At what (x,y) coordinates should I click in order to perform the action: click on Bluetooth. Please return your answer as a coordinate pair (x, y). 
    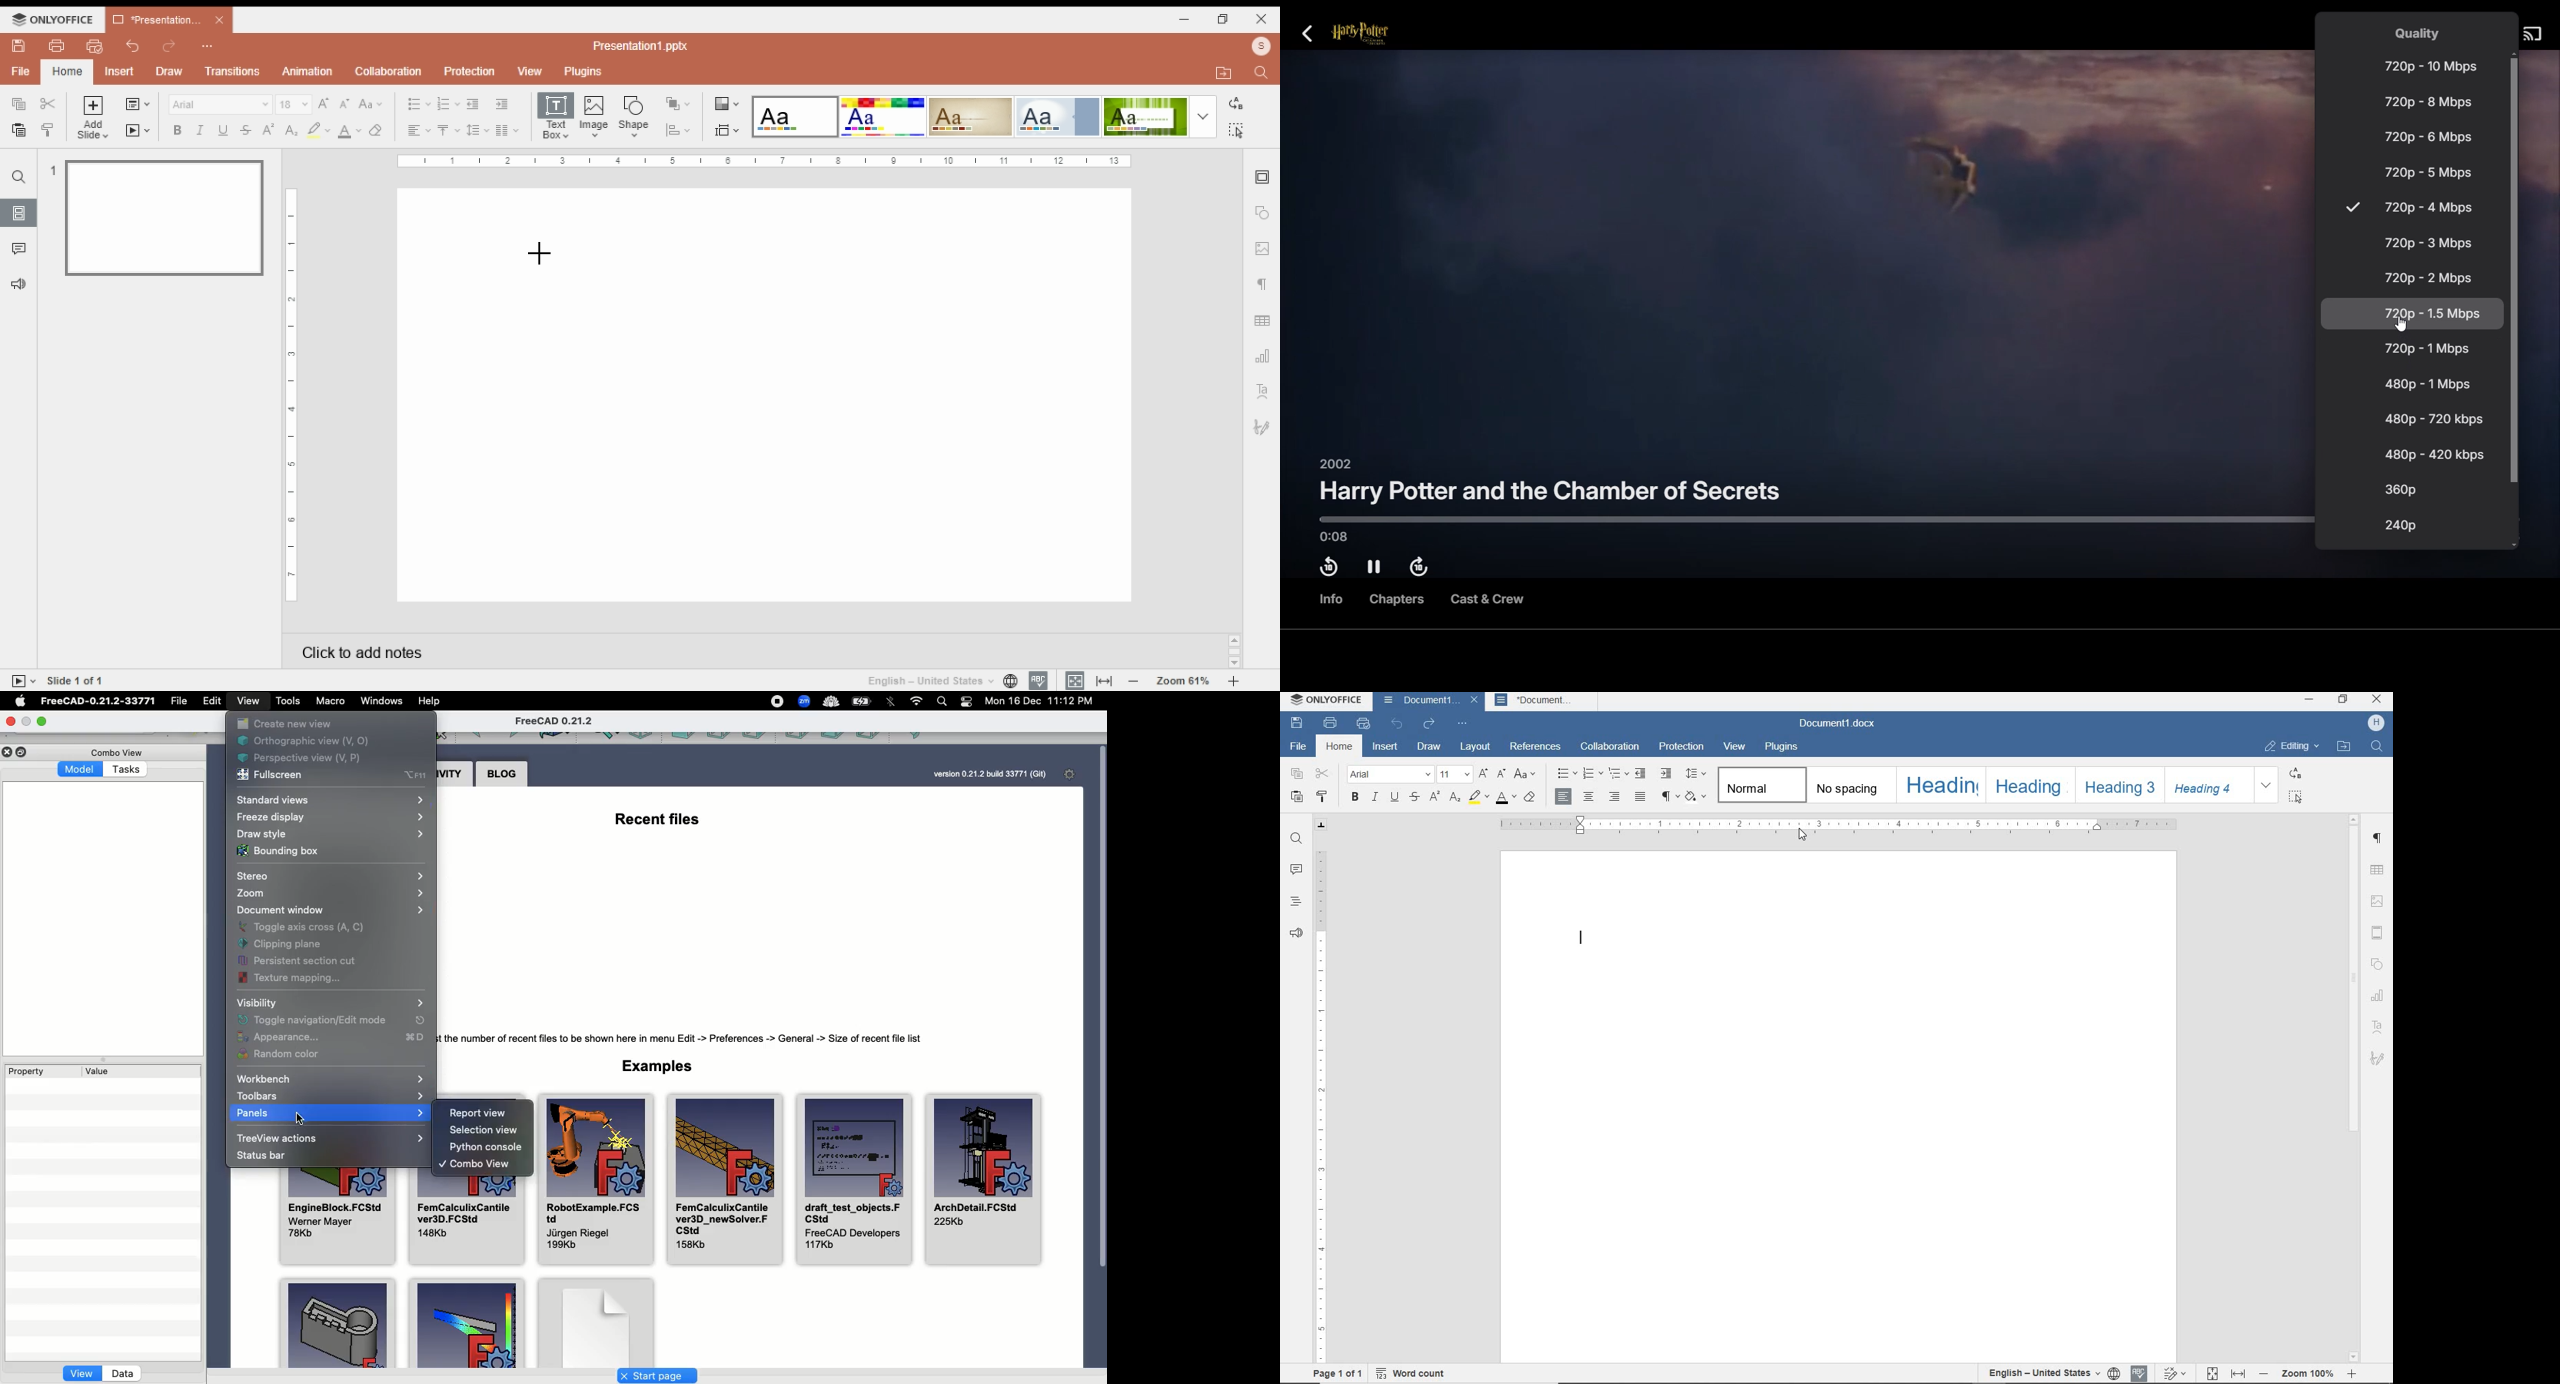
    Looking at the image, I should click on (891, 704).